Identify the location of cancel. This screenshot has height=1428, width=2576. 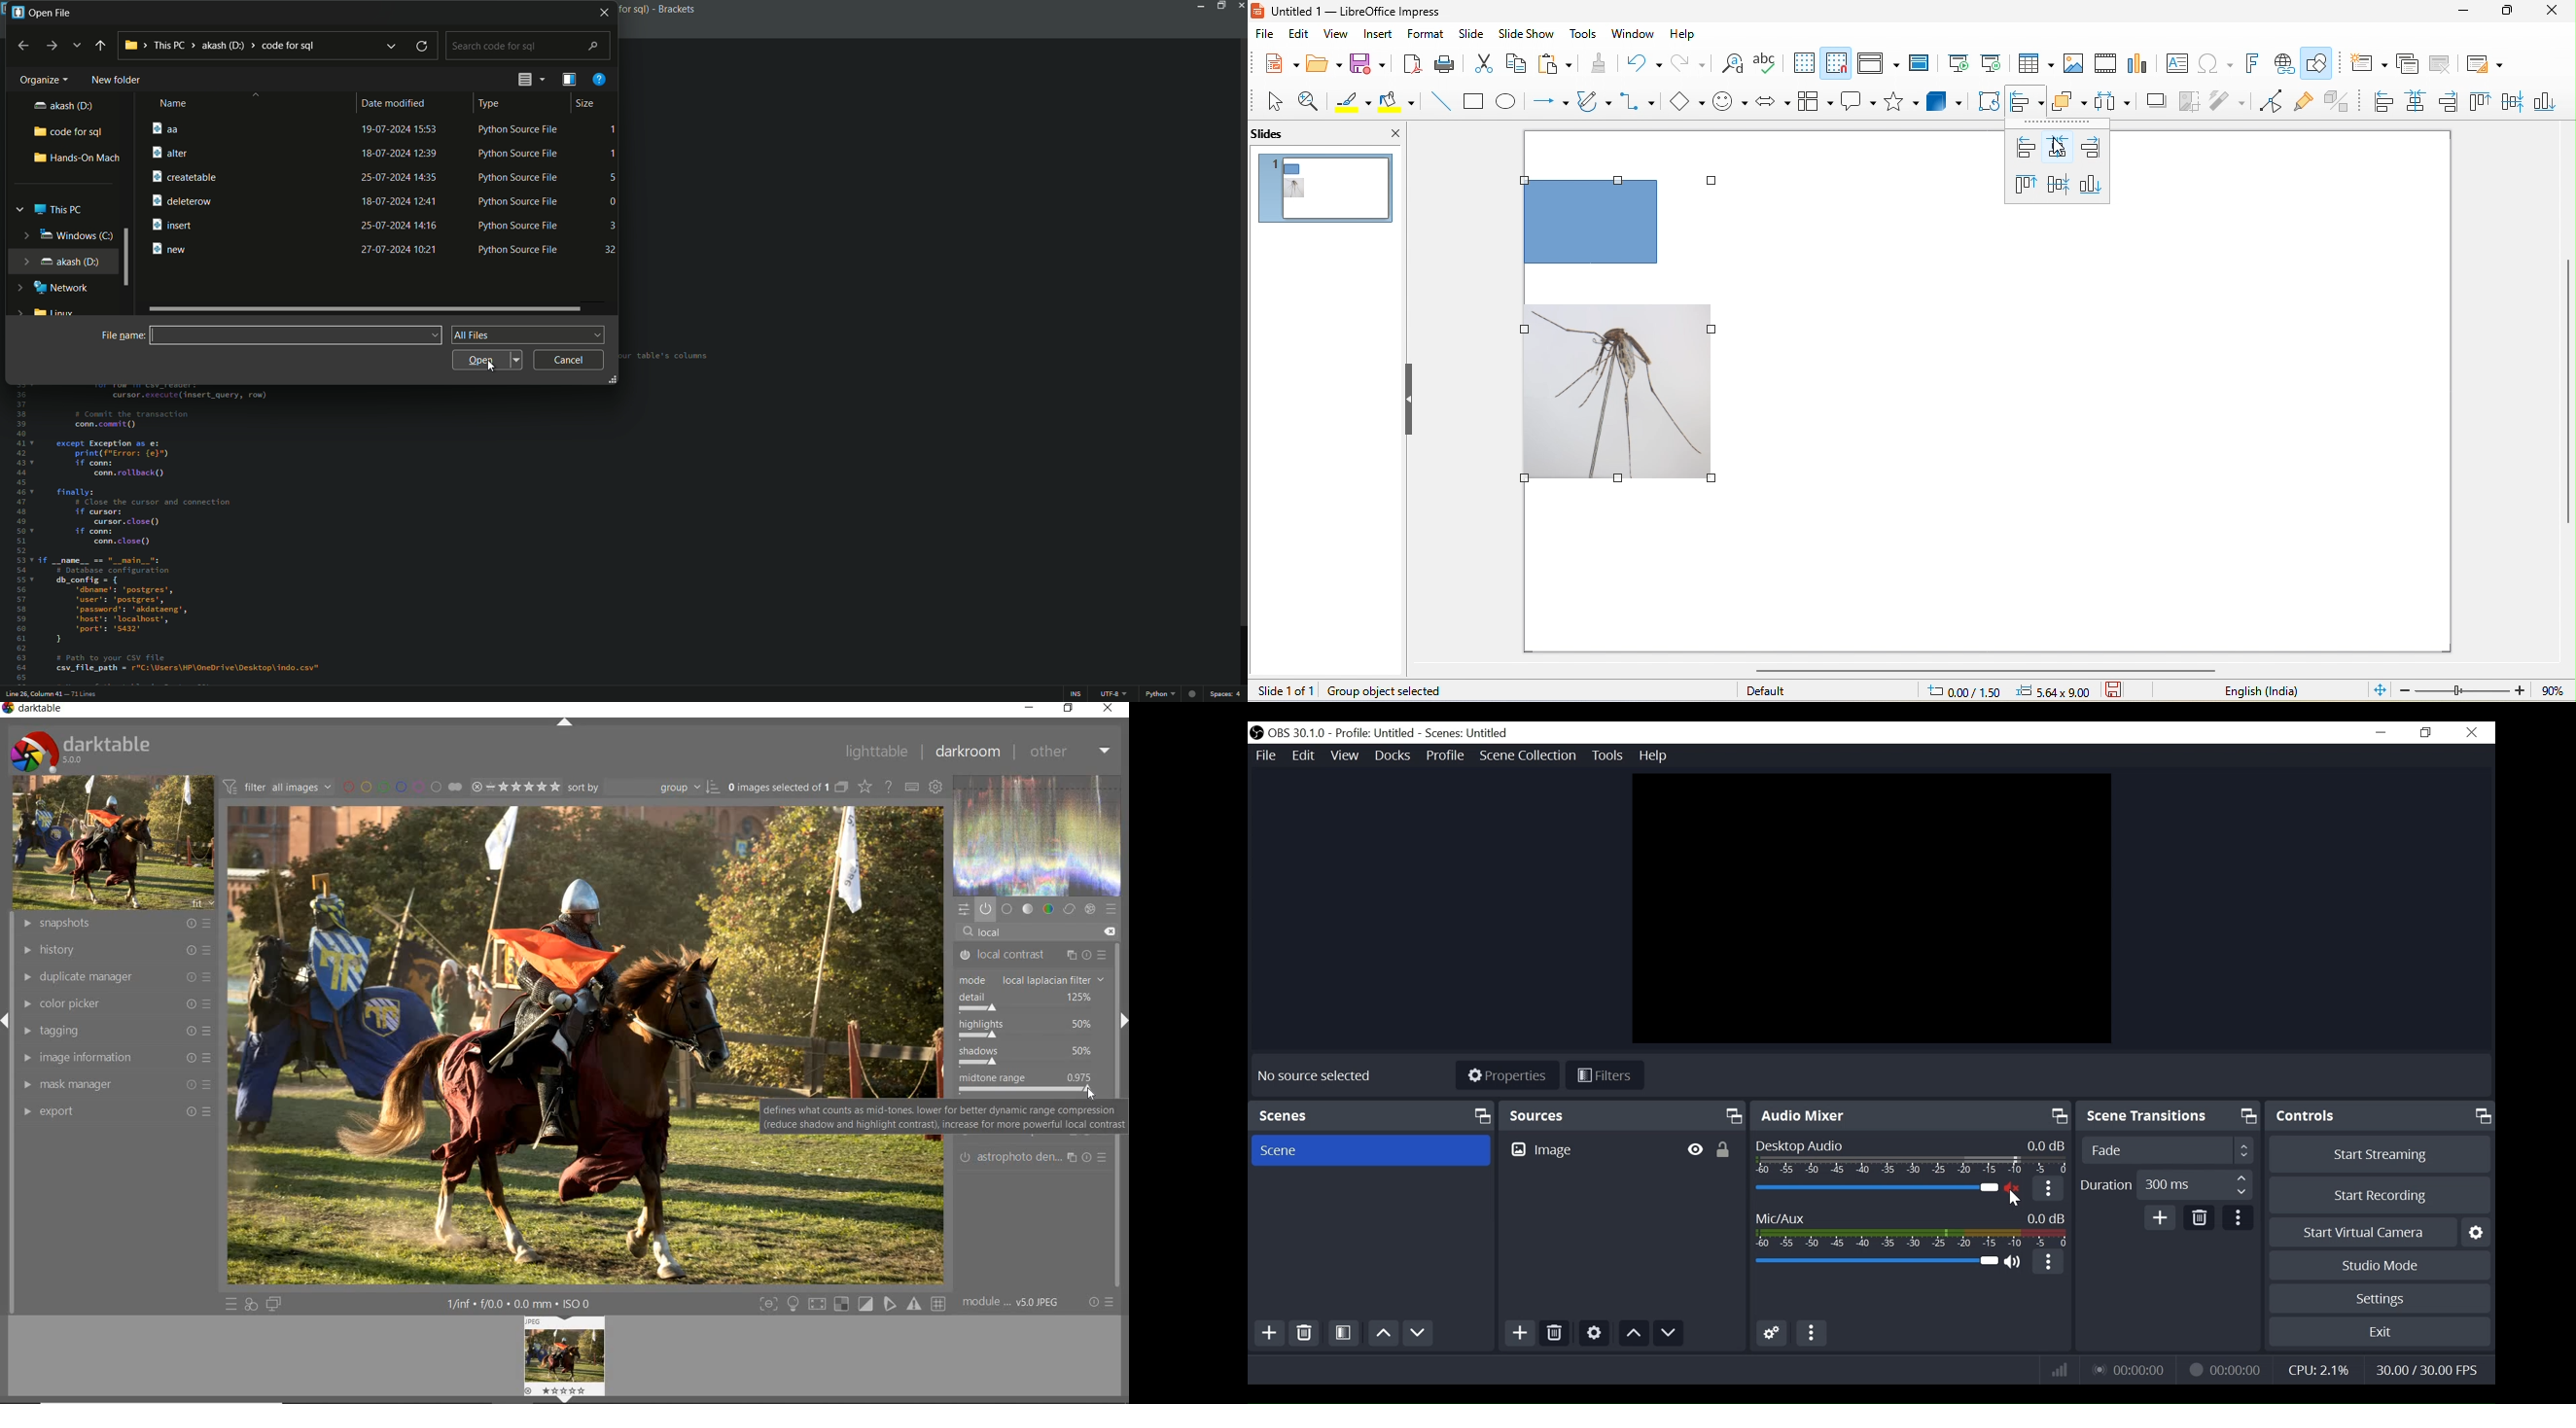
(569, 359).